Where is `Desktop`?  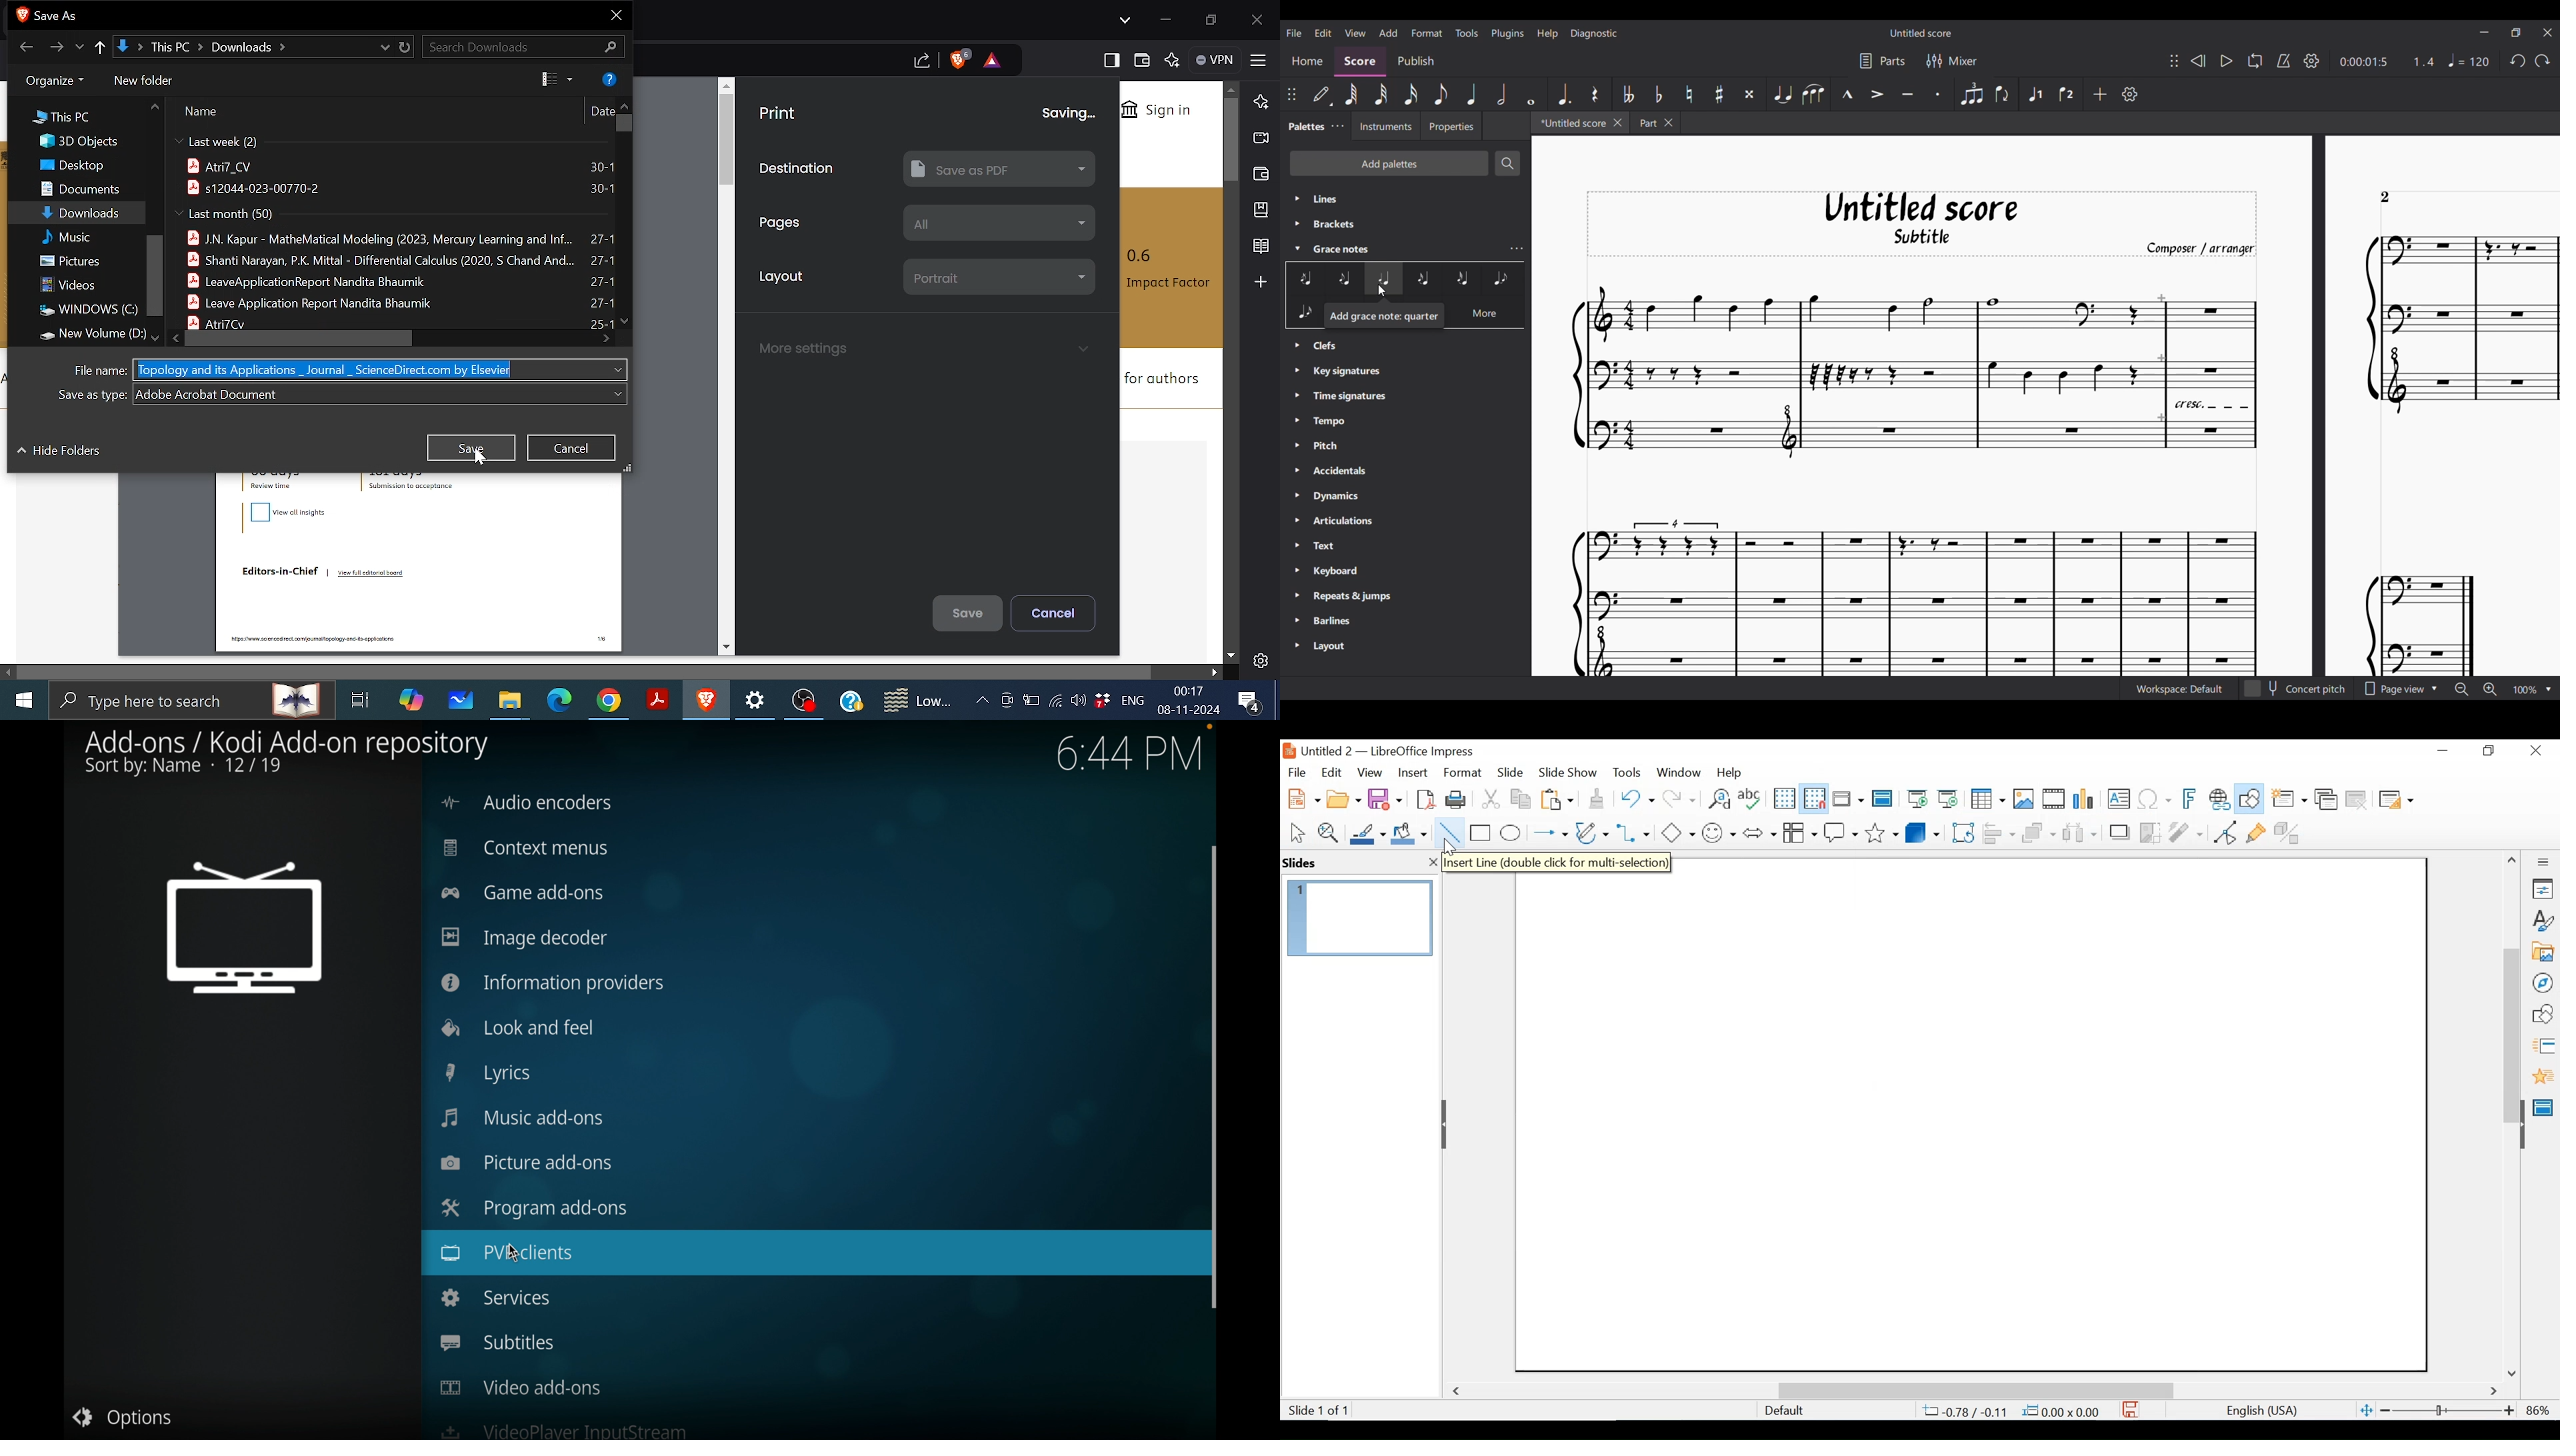 Desktop is located at coordinates (74, 166).